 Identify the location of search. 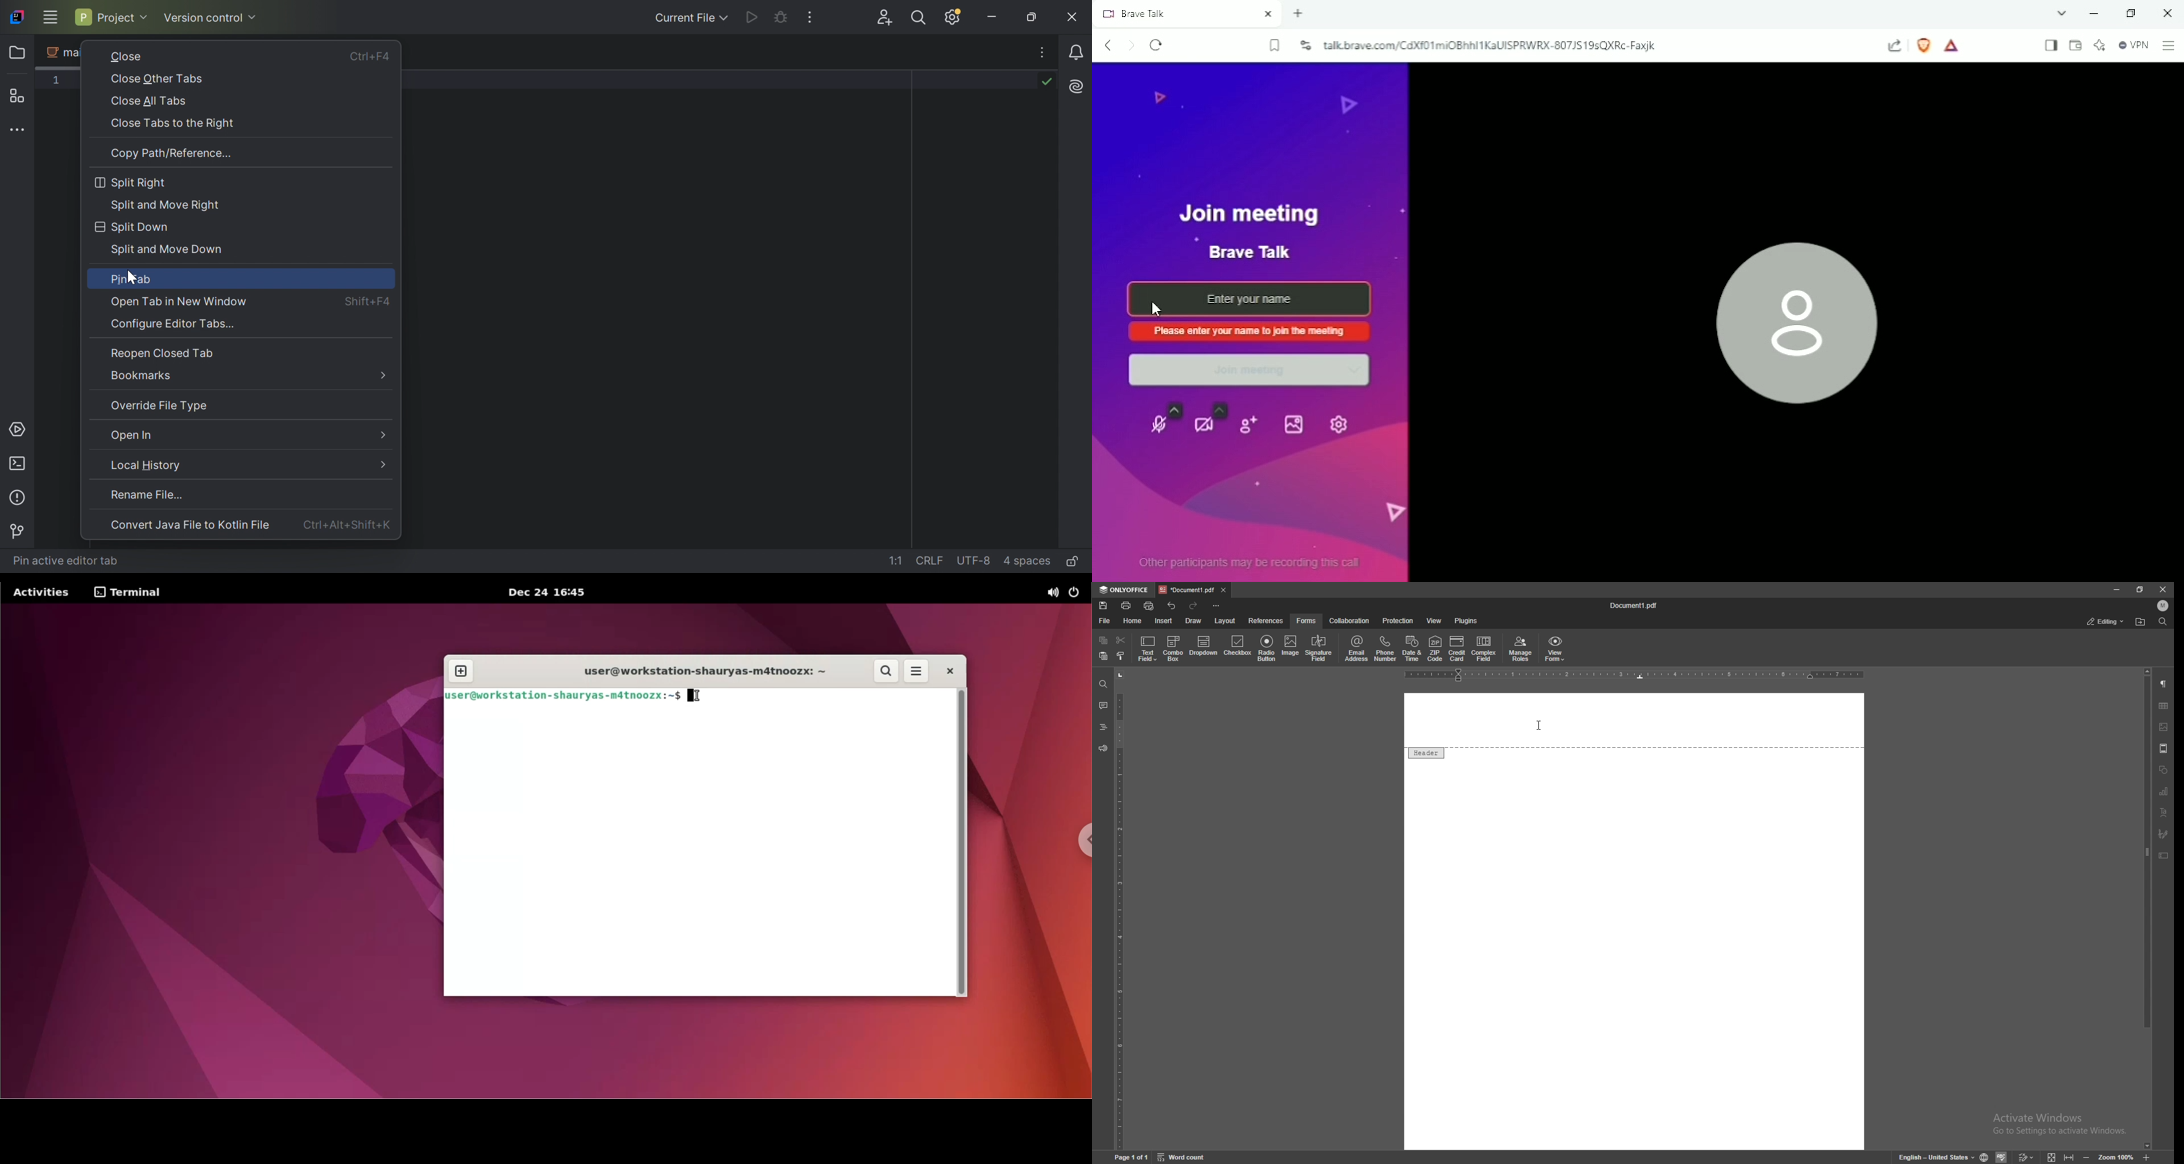
(1102, 684).